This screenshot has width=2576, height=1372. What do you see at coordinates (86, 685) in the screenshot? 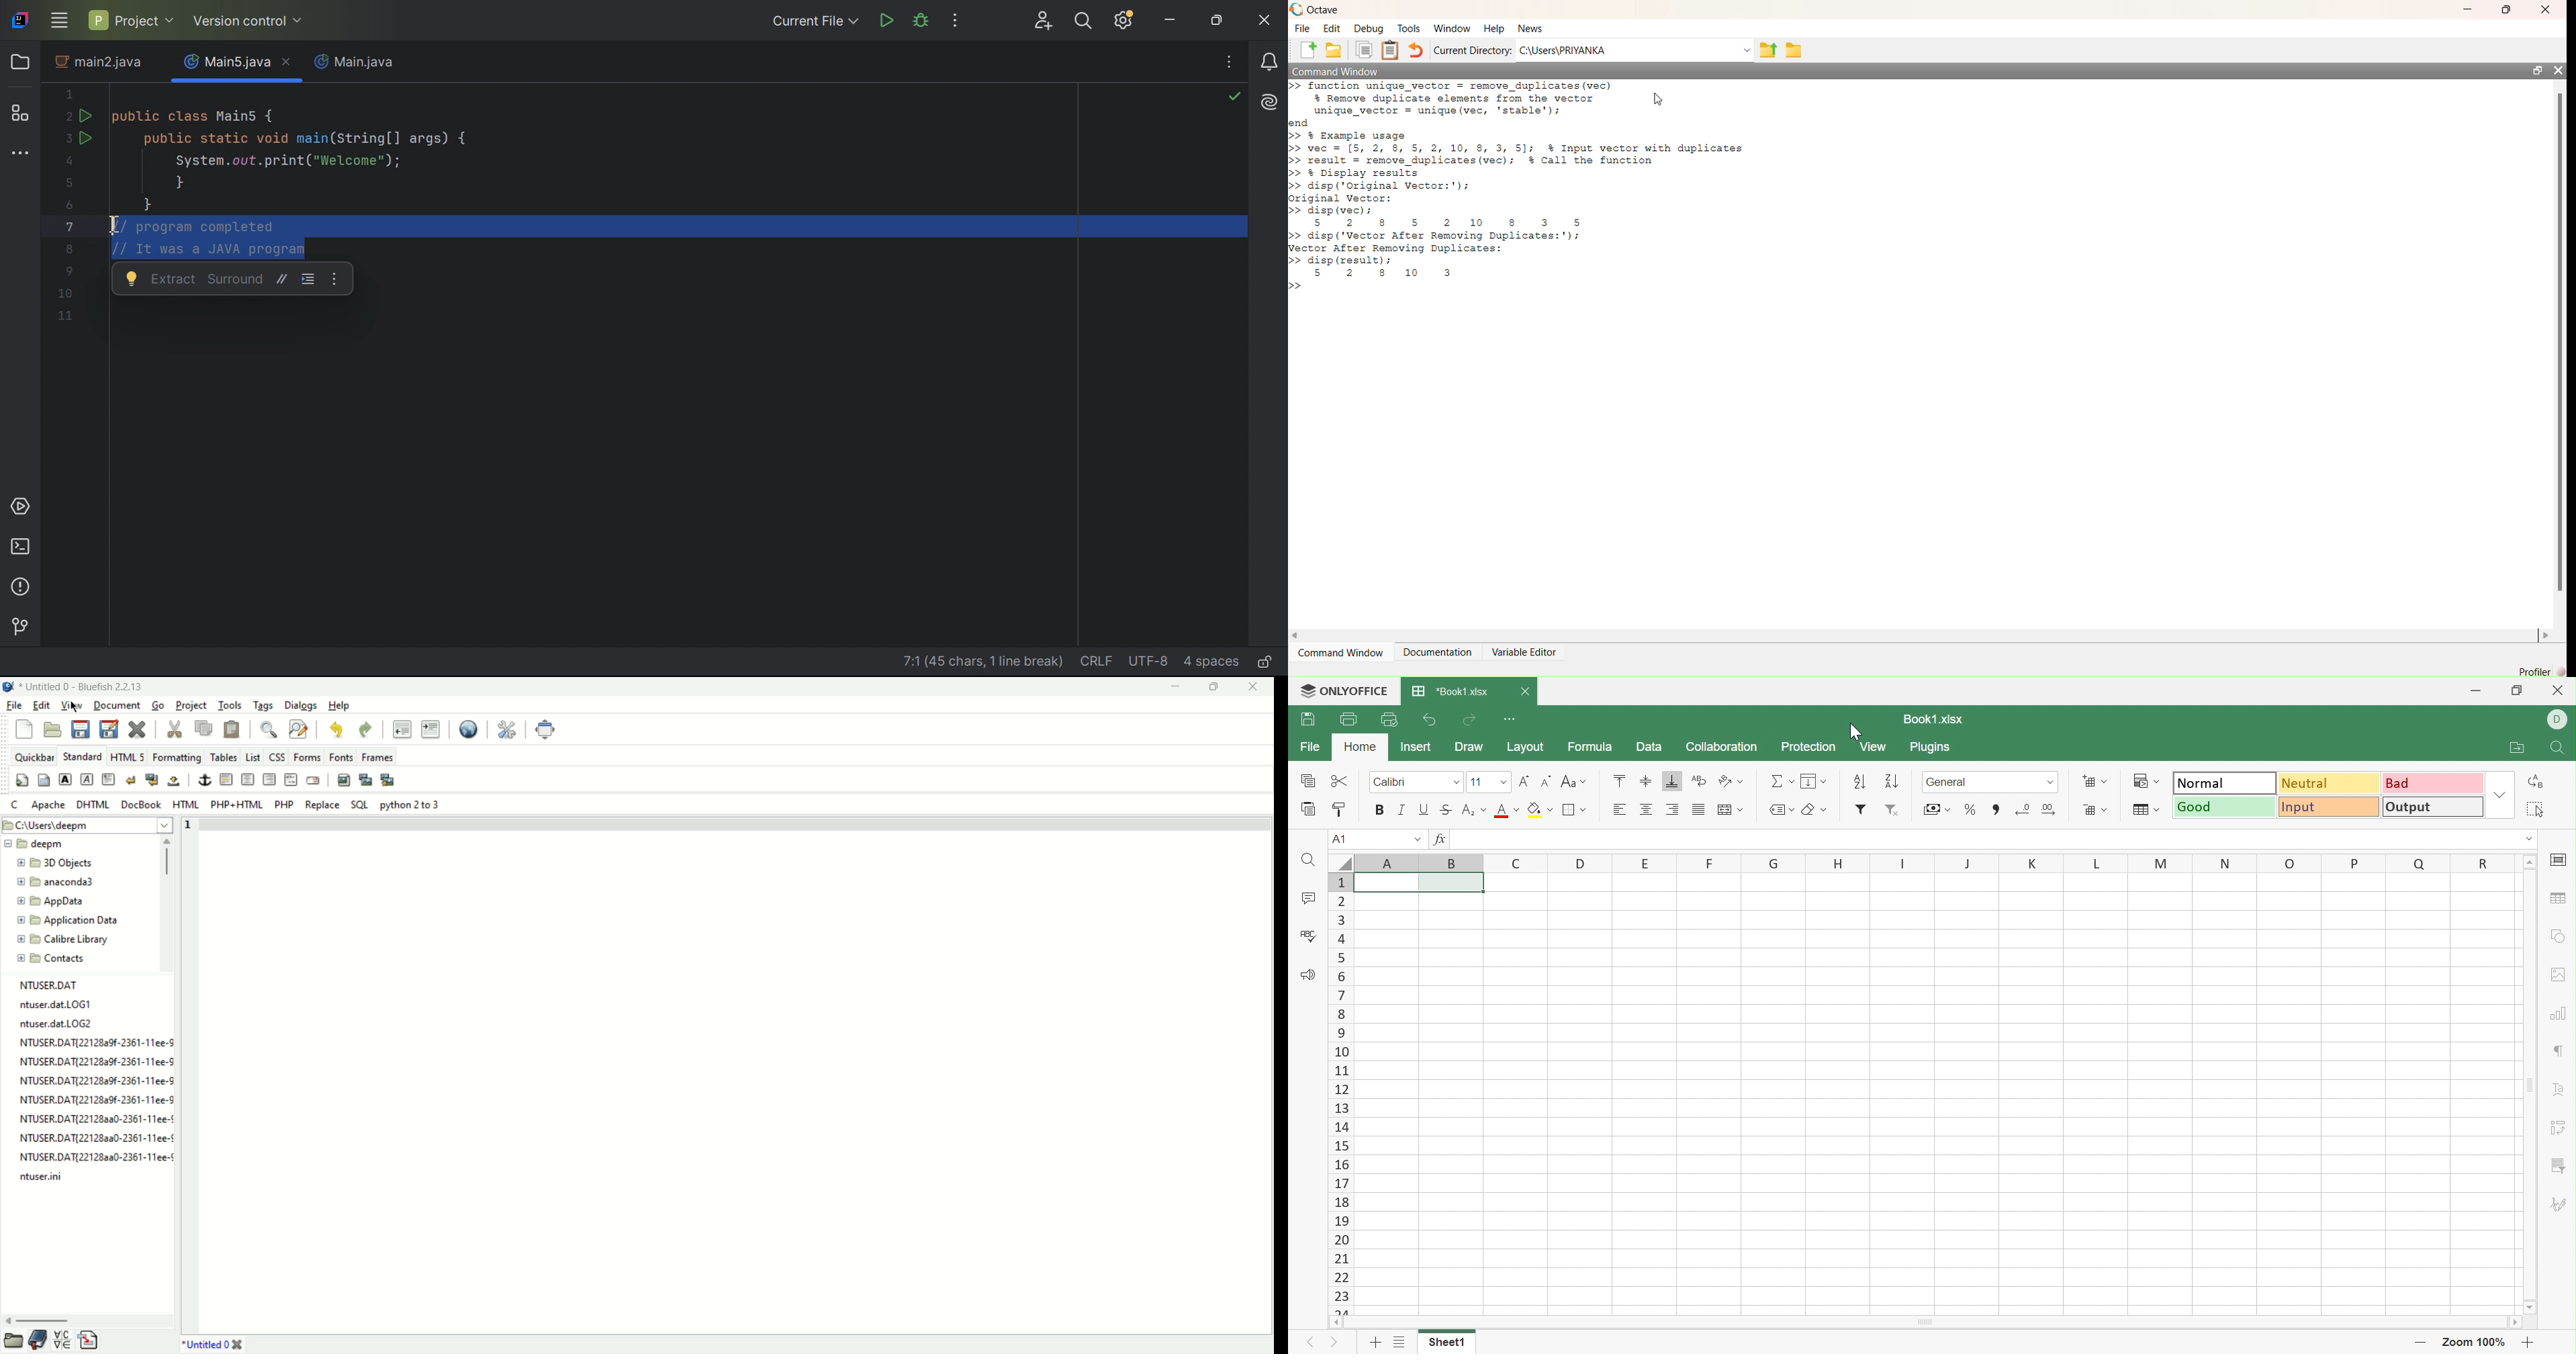
I see `document name` at bounding box center [86, 685].